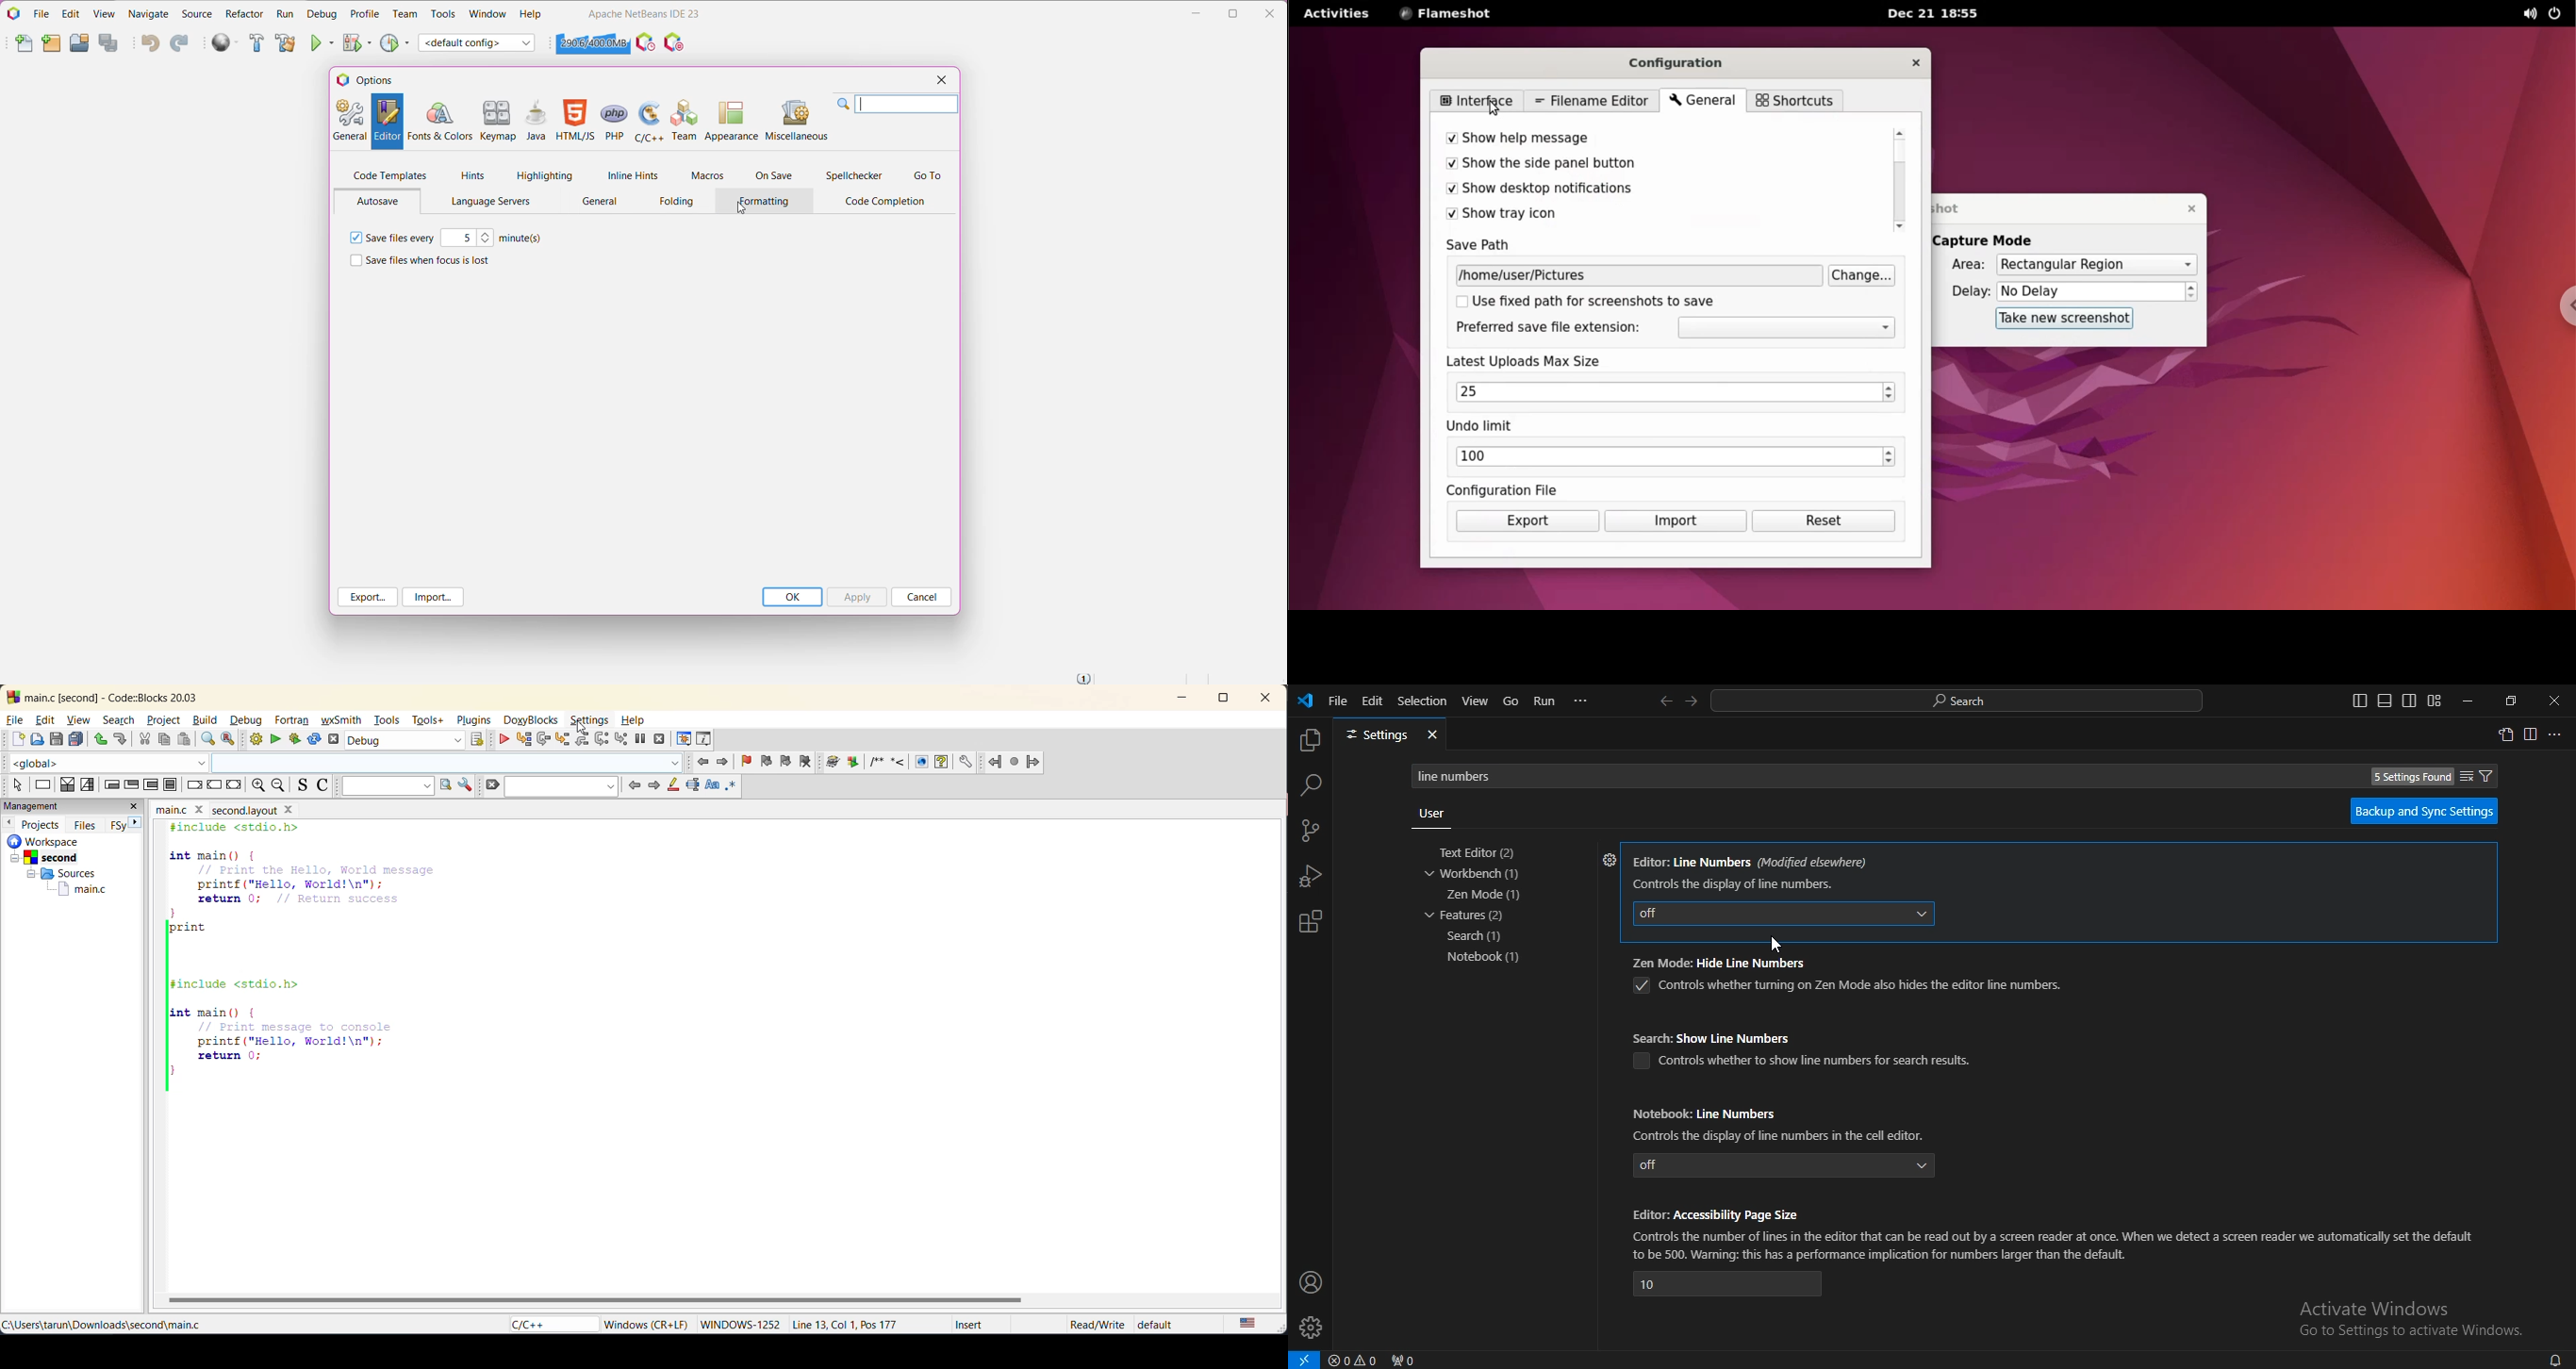 The height and width of the screenshot is (1372, 2576). Describe the element at coordinates (439, 121) in the screenshot. I see `Fonts and Colors` at that location.